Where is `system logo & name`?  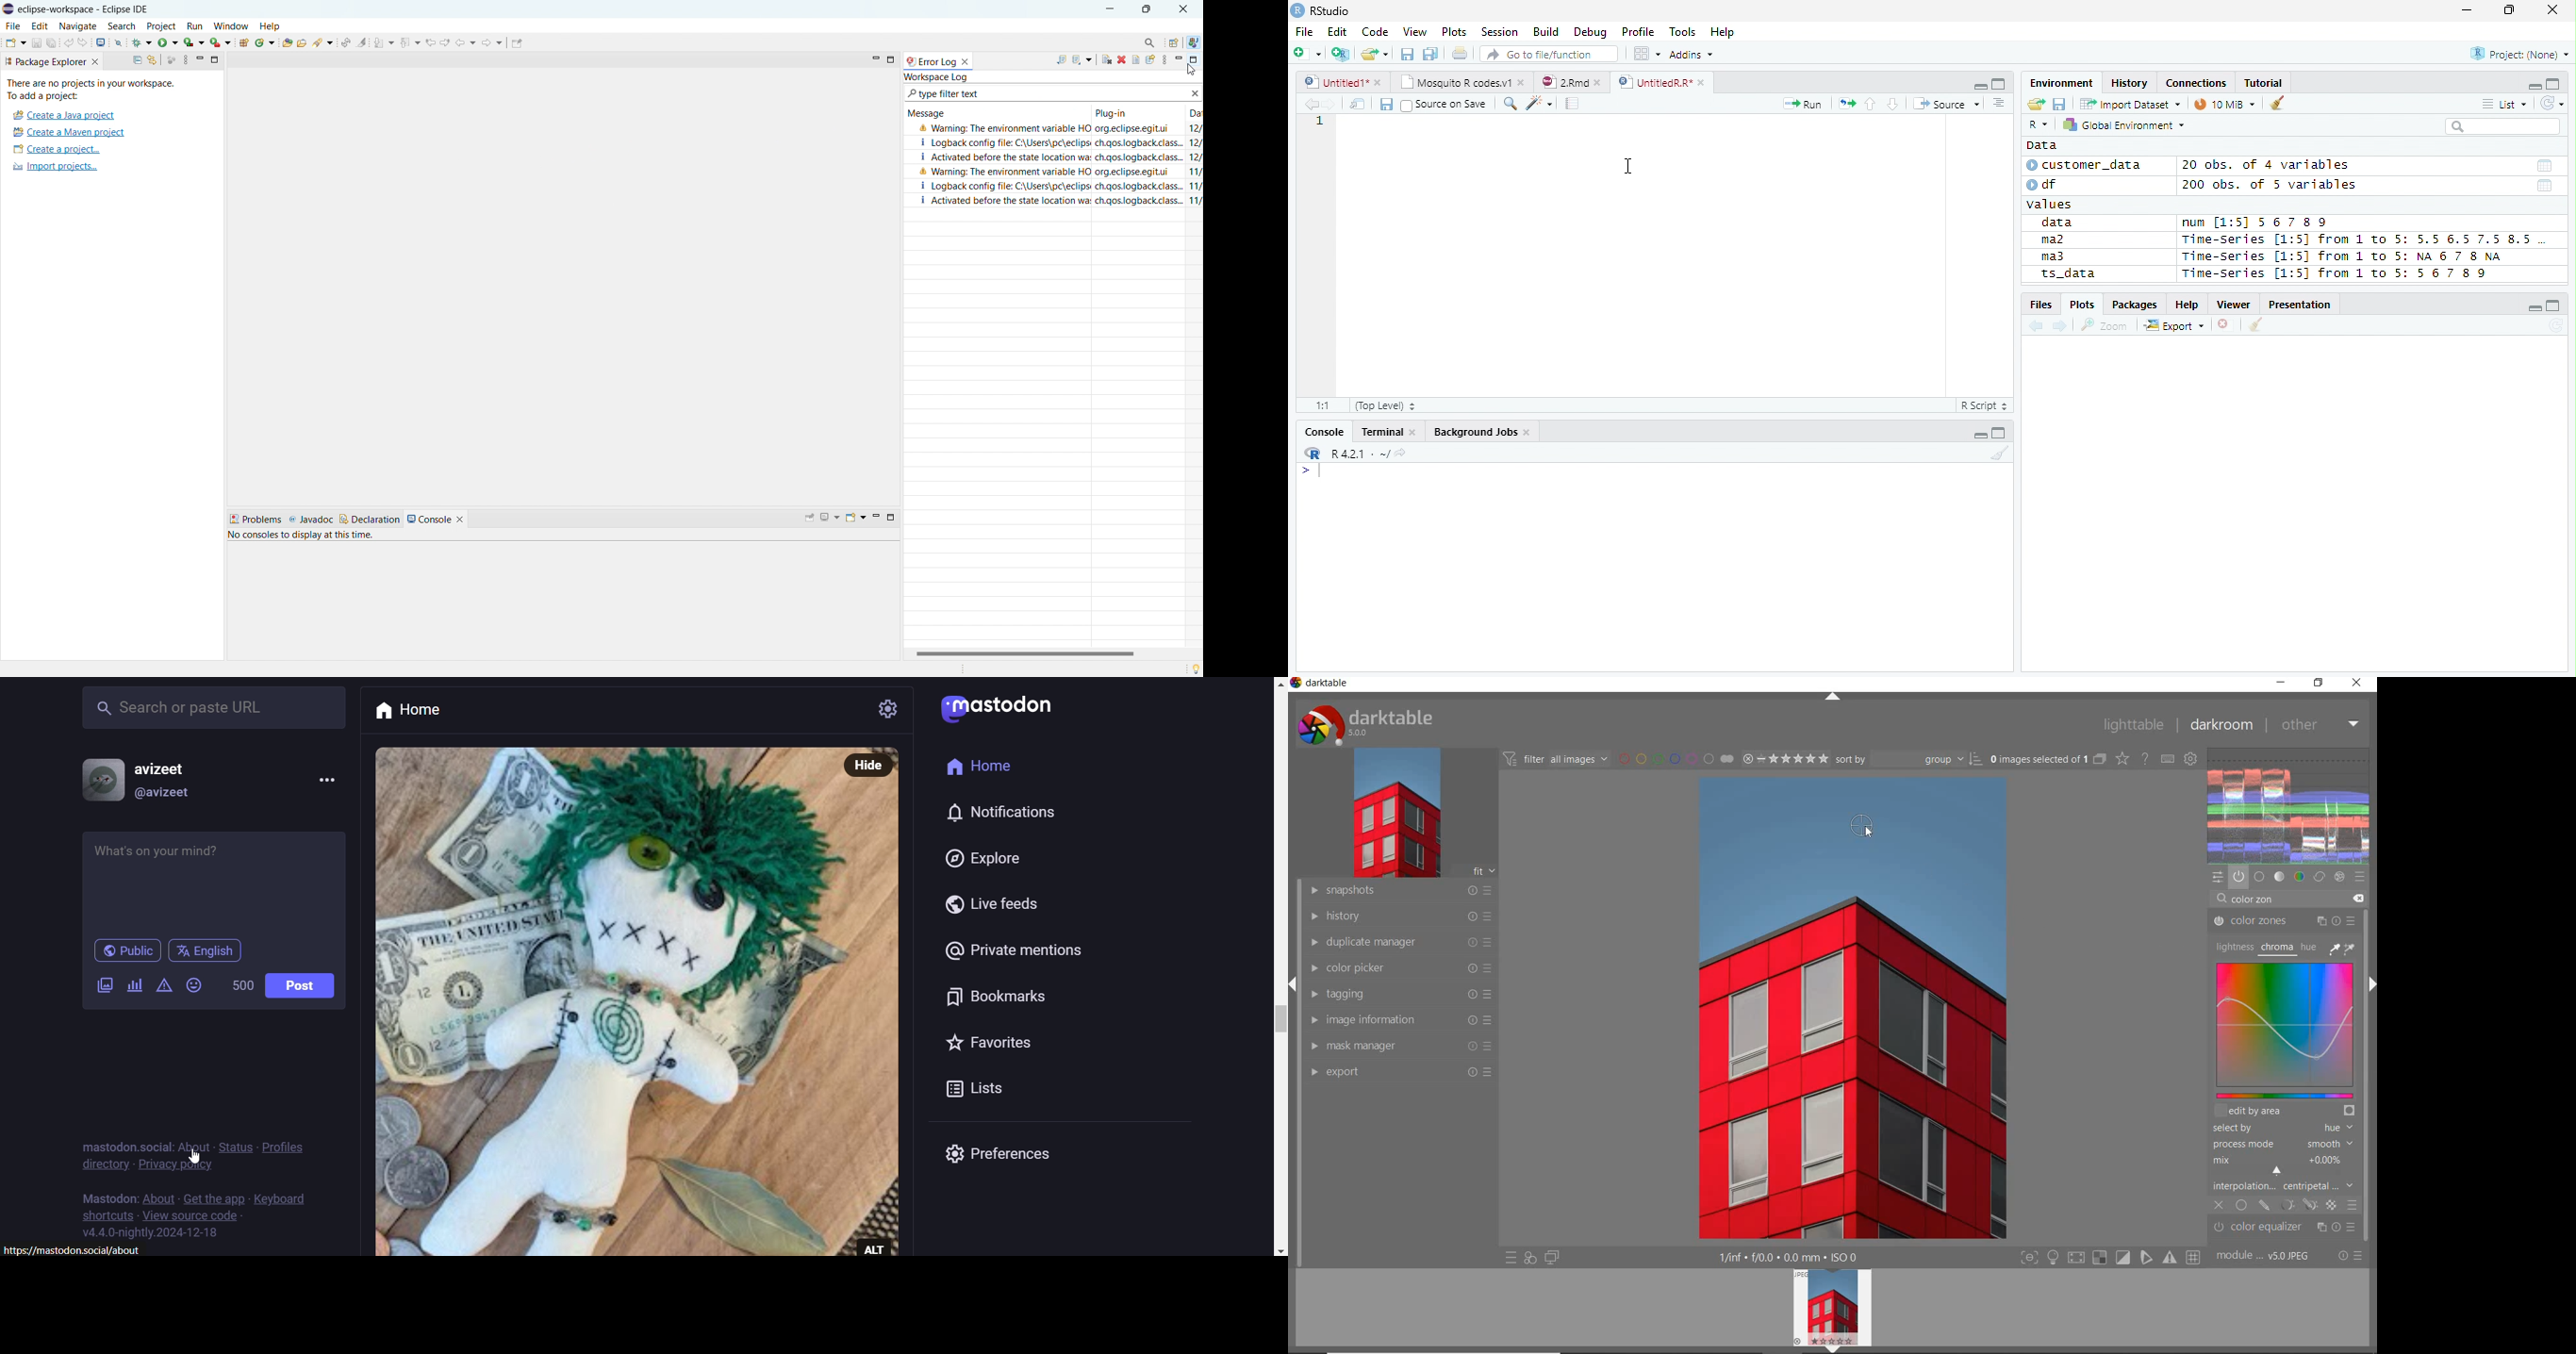
system logo & name is located at coordinates (1368, 725).